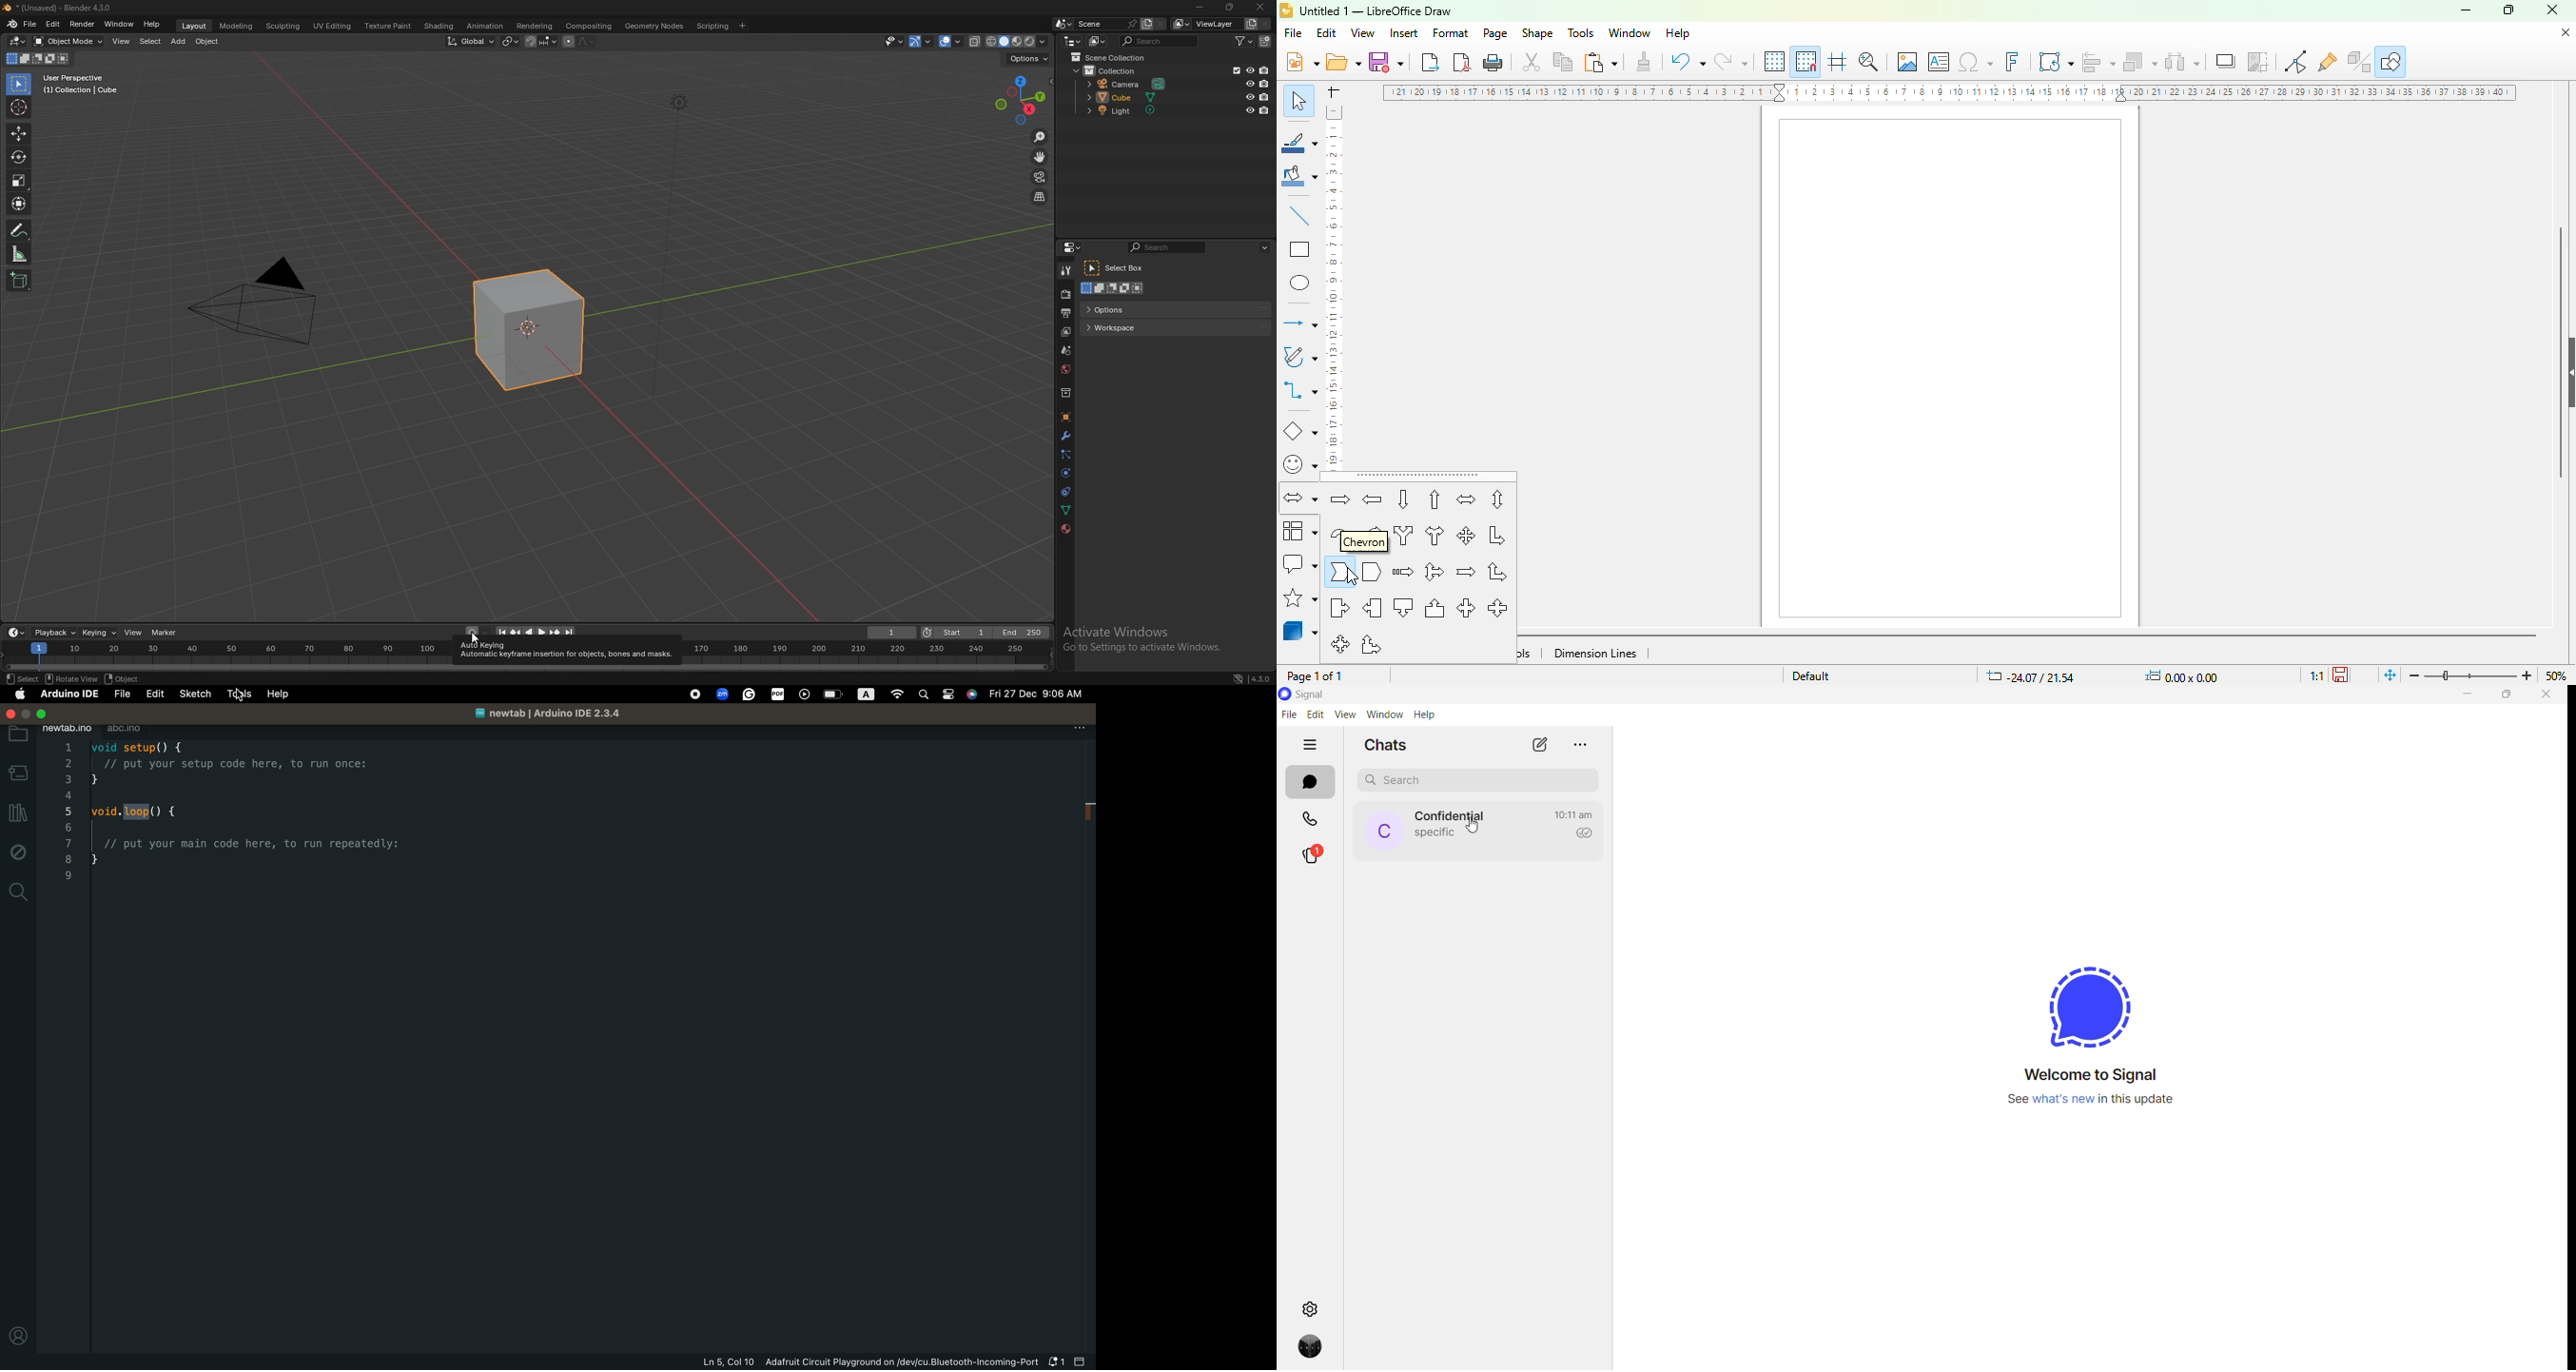 Image resolution: width=2576 pixels, height=1372 pixels. I want to click on object, so click(122, 678).